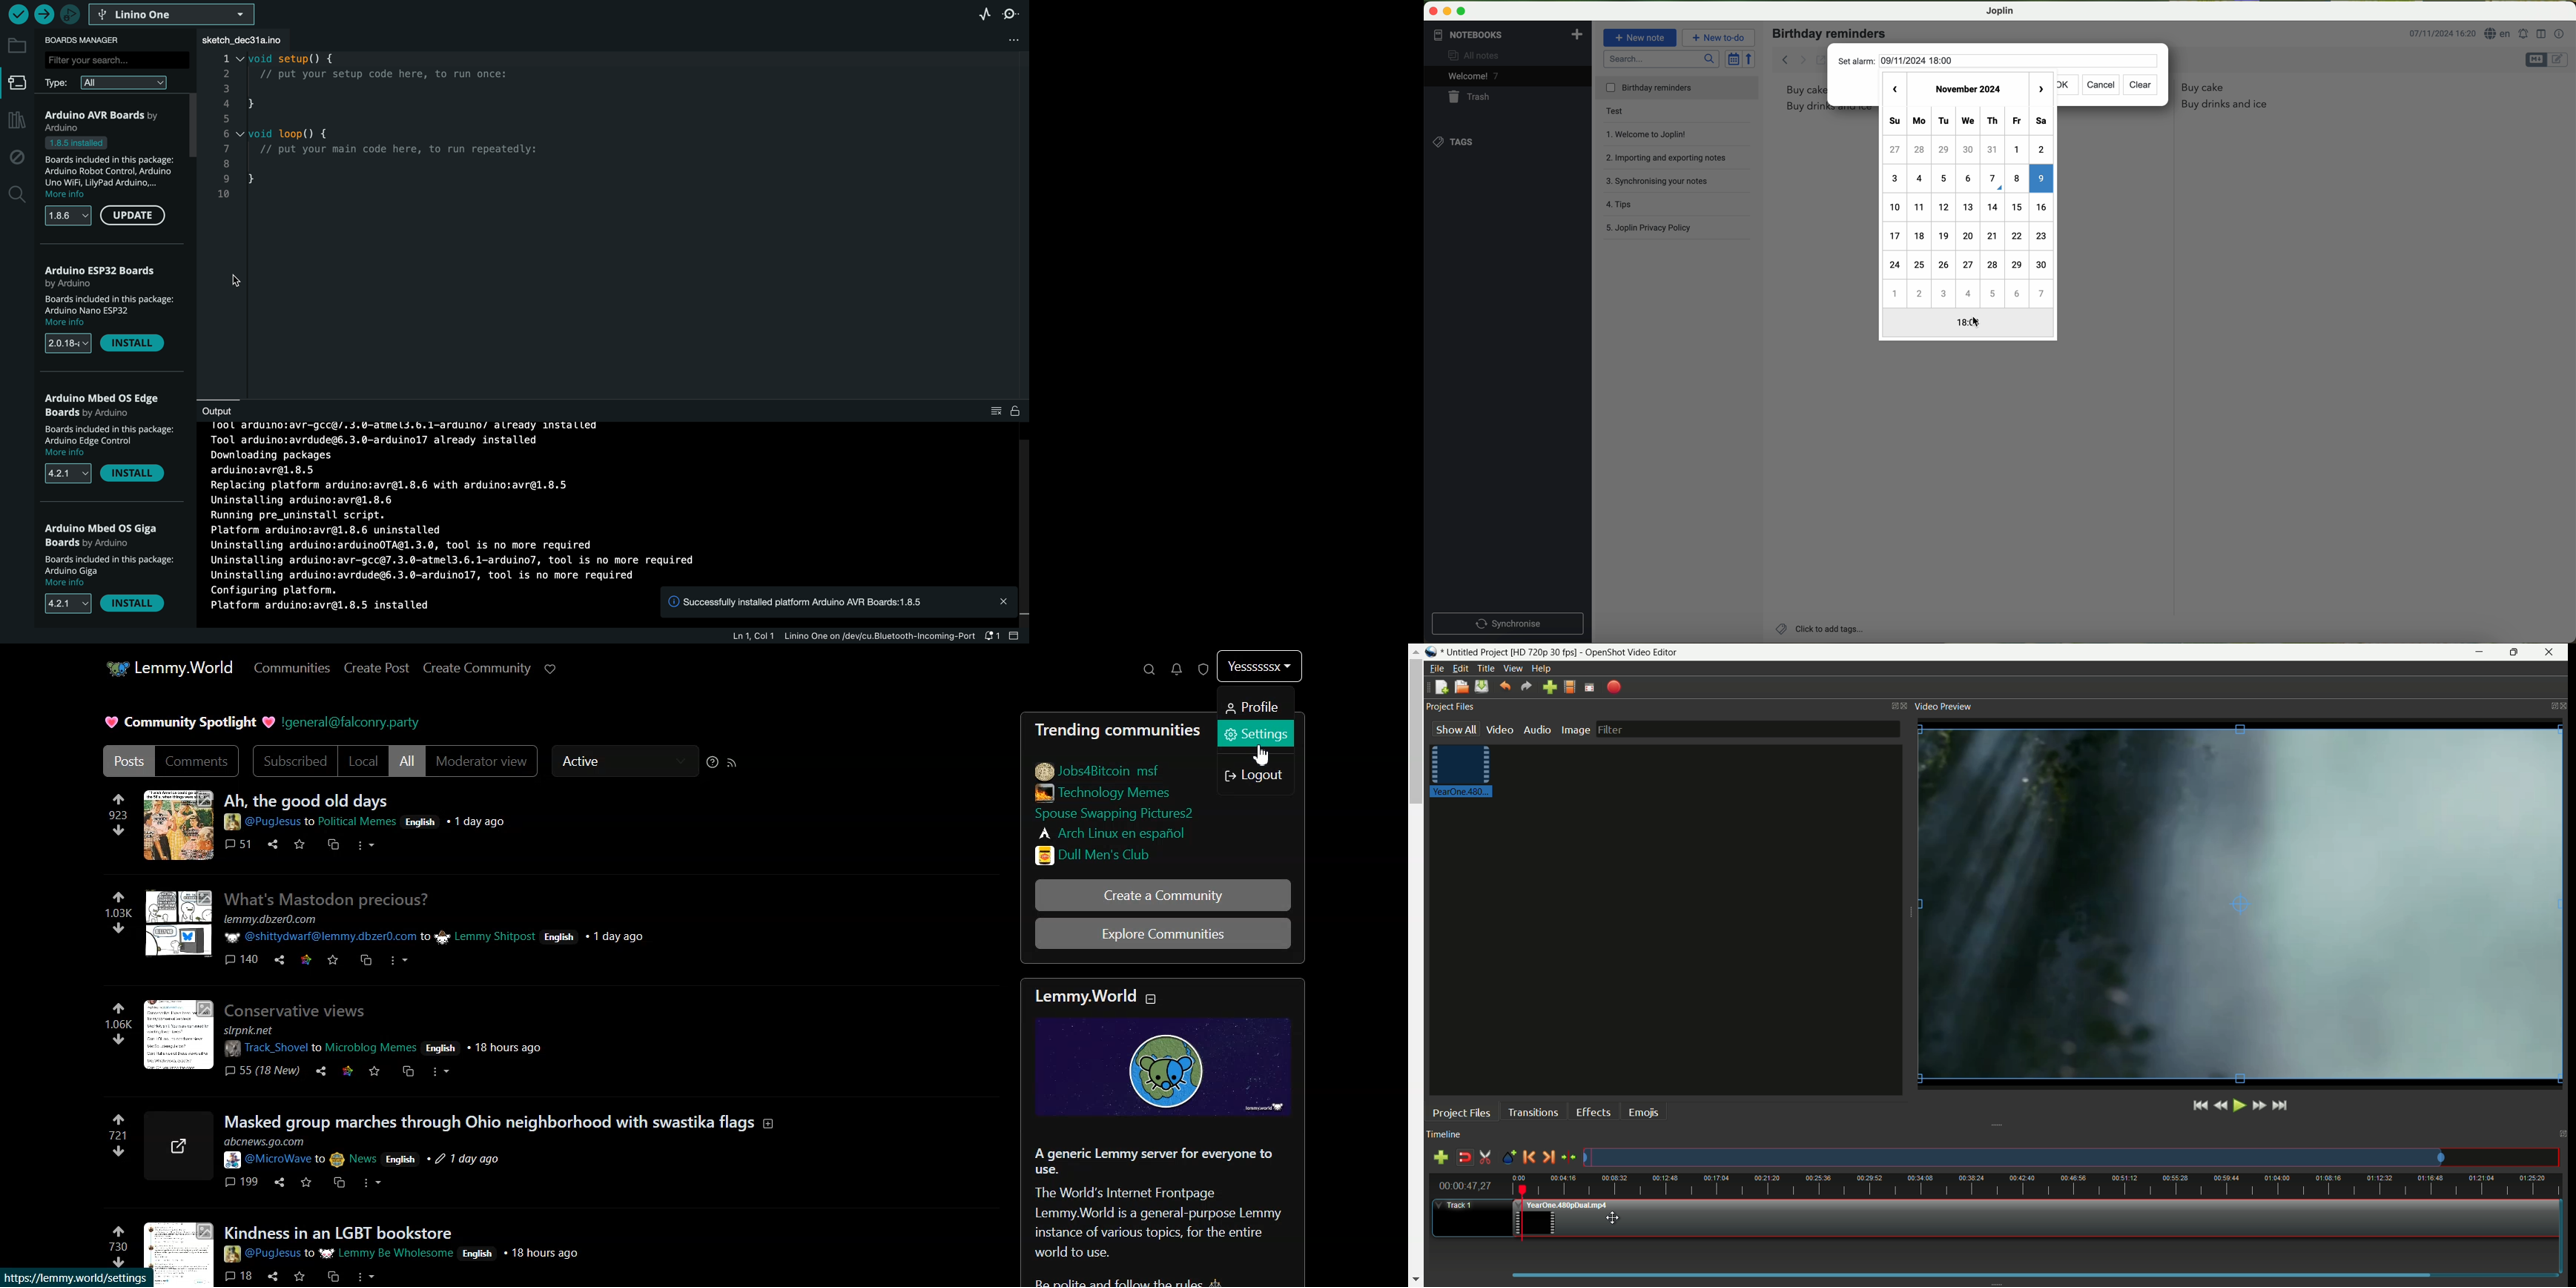 The image size is (2576, 1288). What do you see at coordinates (1474, 76) in the screenshot?
I see `welcome 6` at bounding box center [1474, 76].